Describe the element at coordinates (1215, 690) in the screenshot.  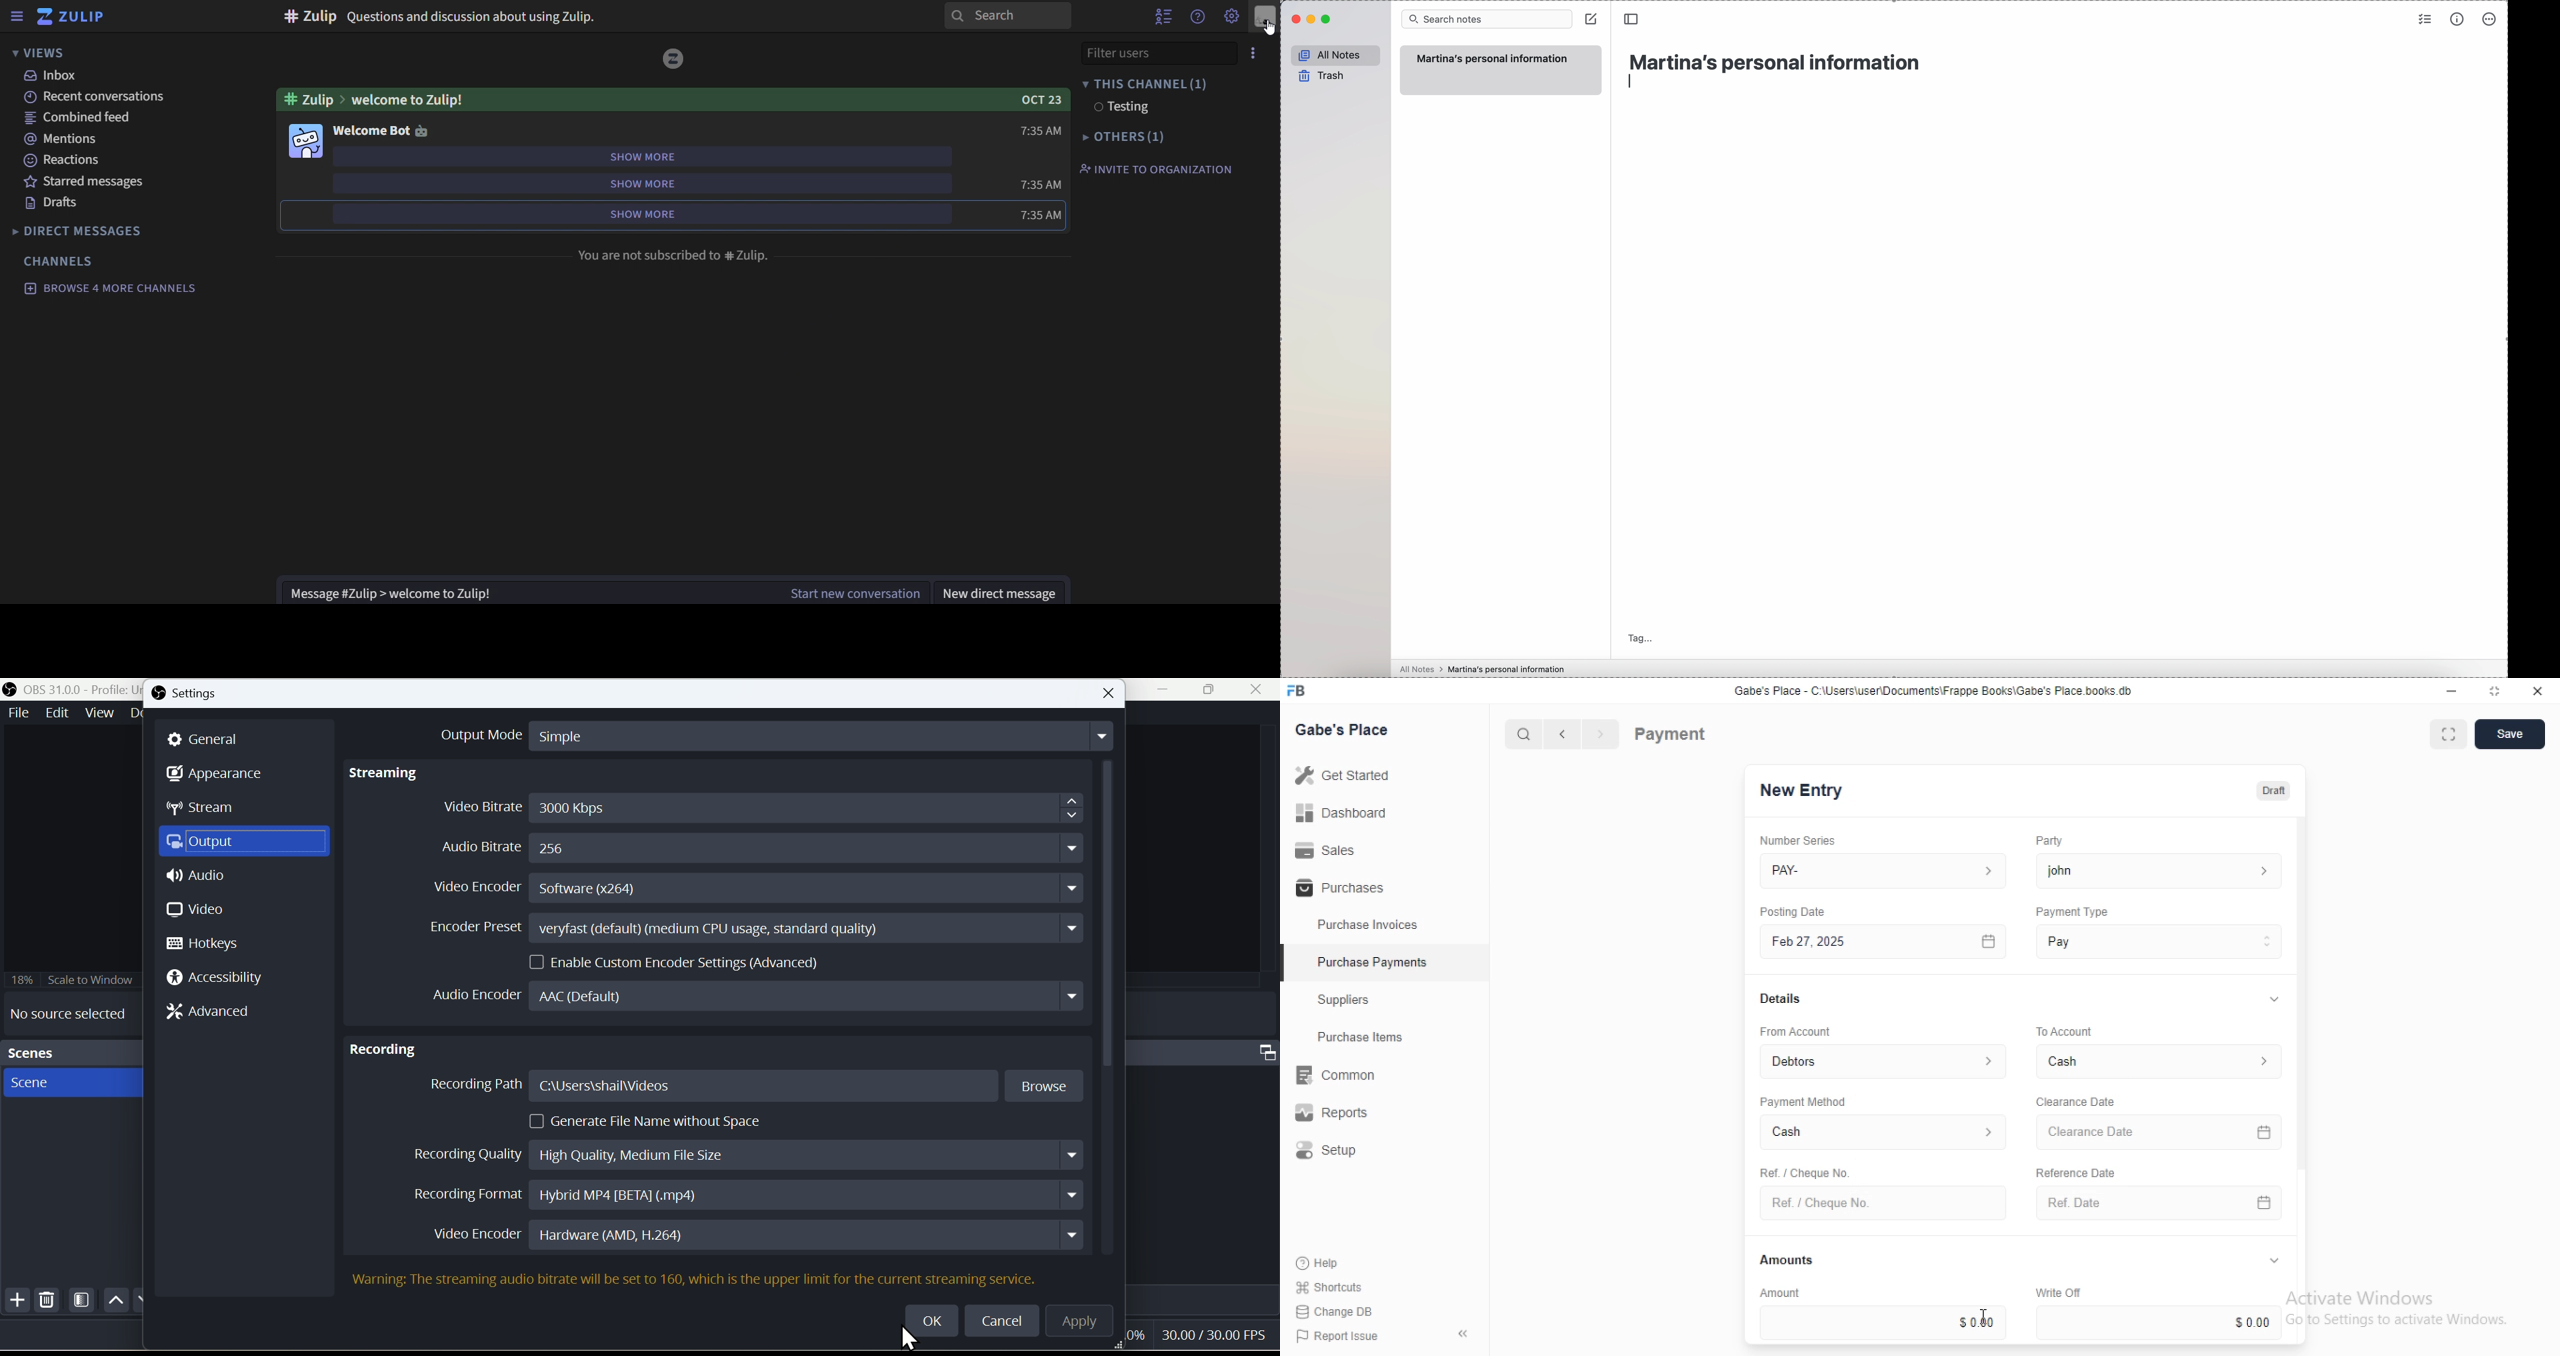
I see `Maximise` at that location.